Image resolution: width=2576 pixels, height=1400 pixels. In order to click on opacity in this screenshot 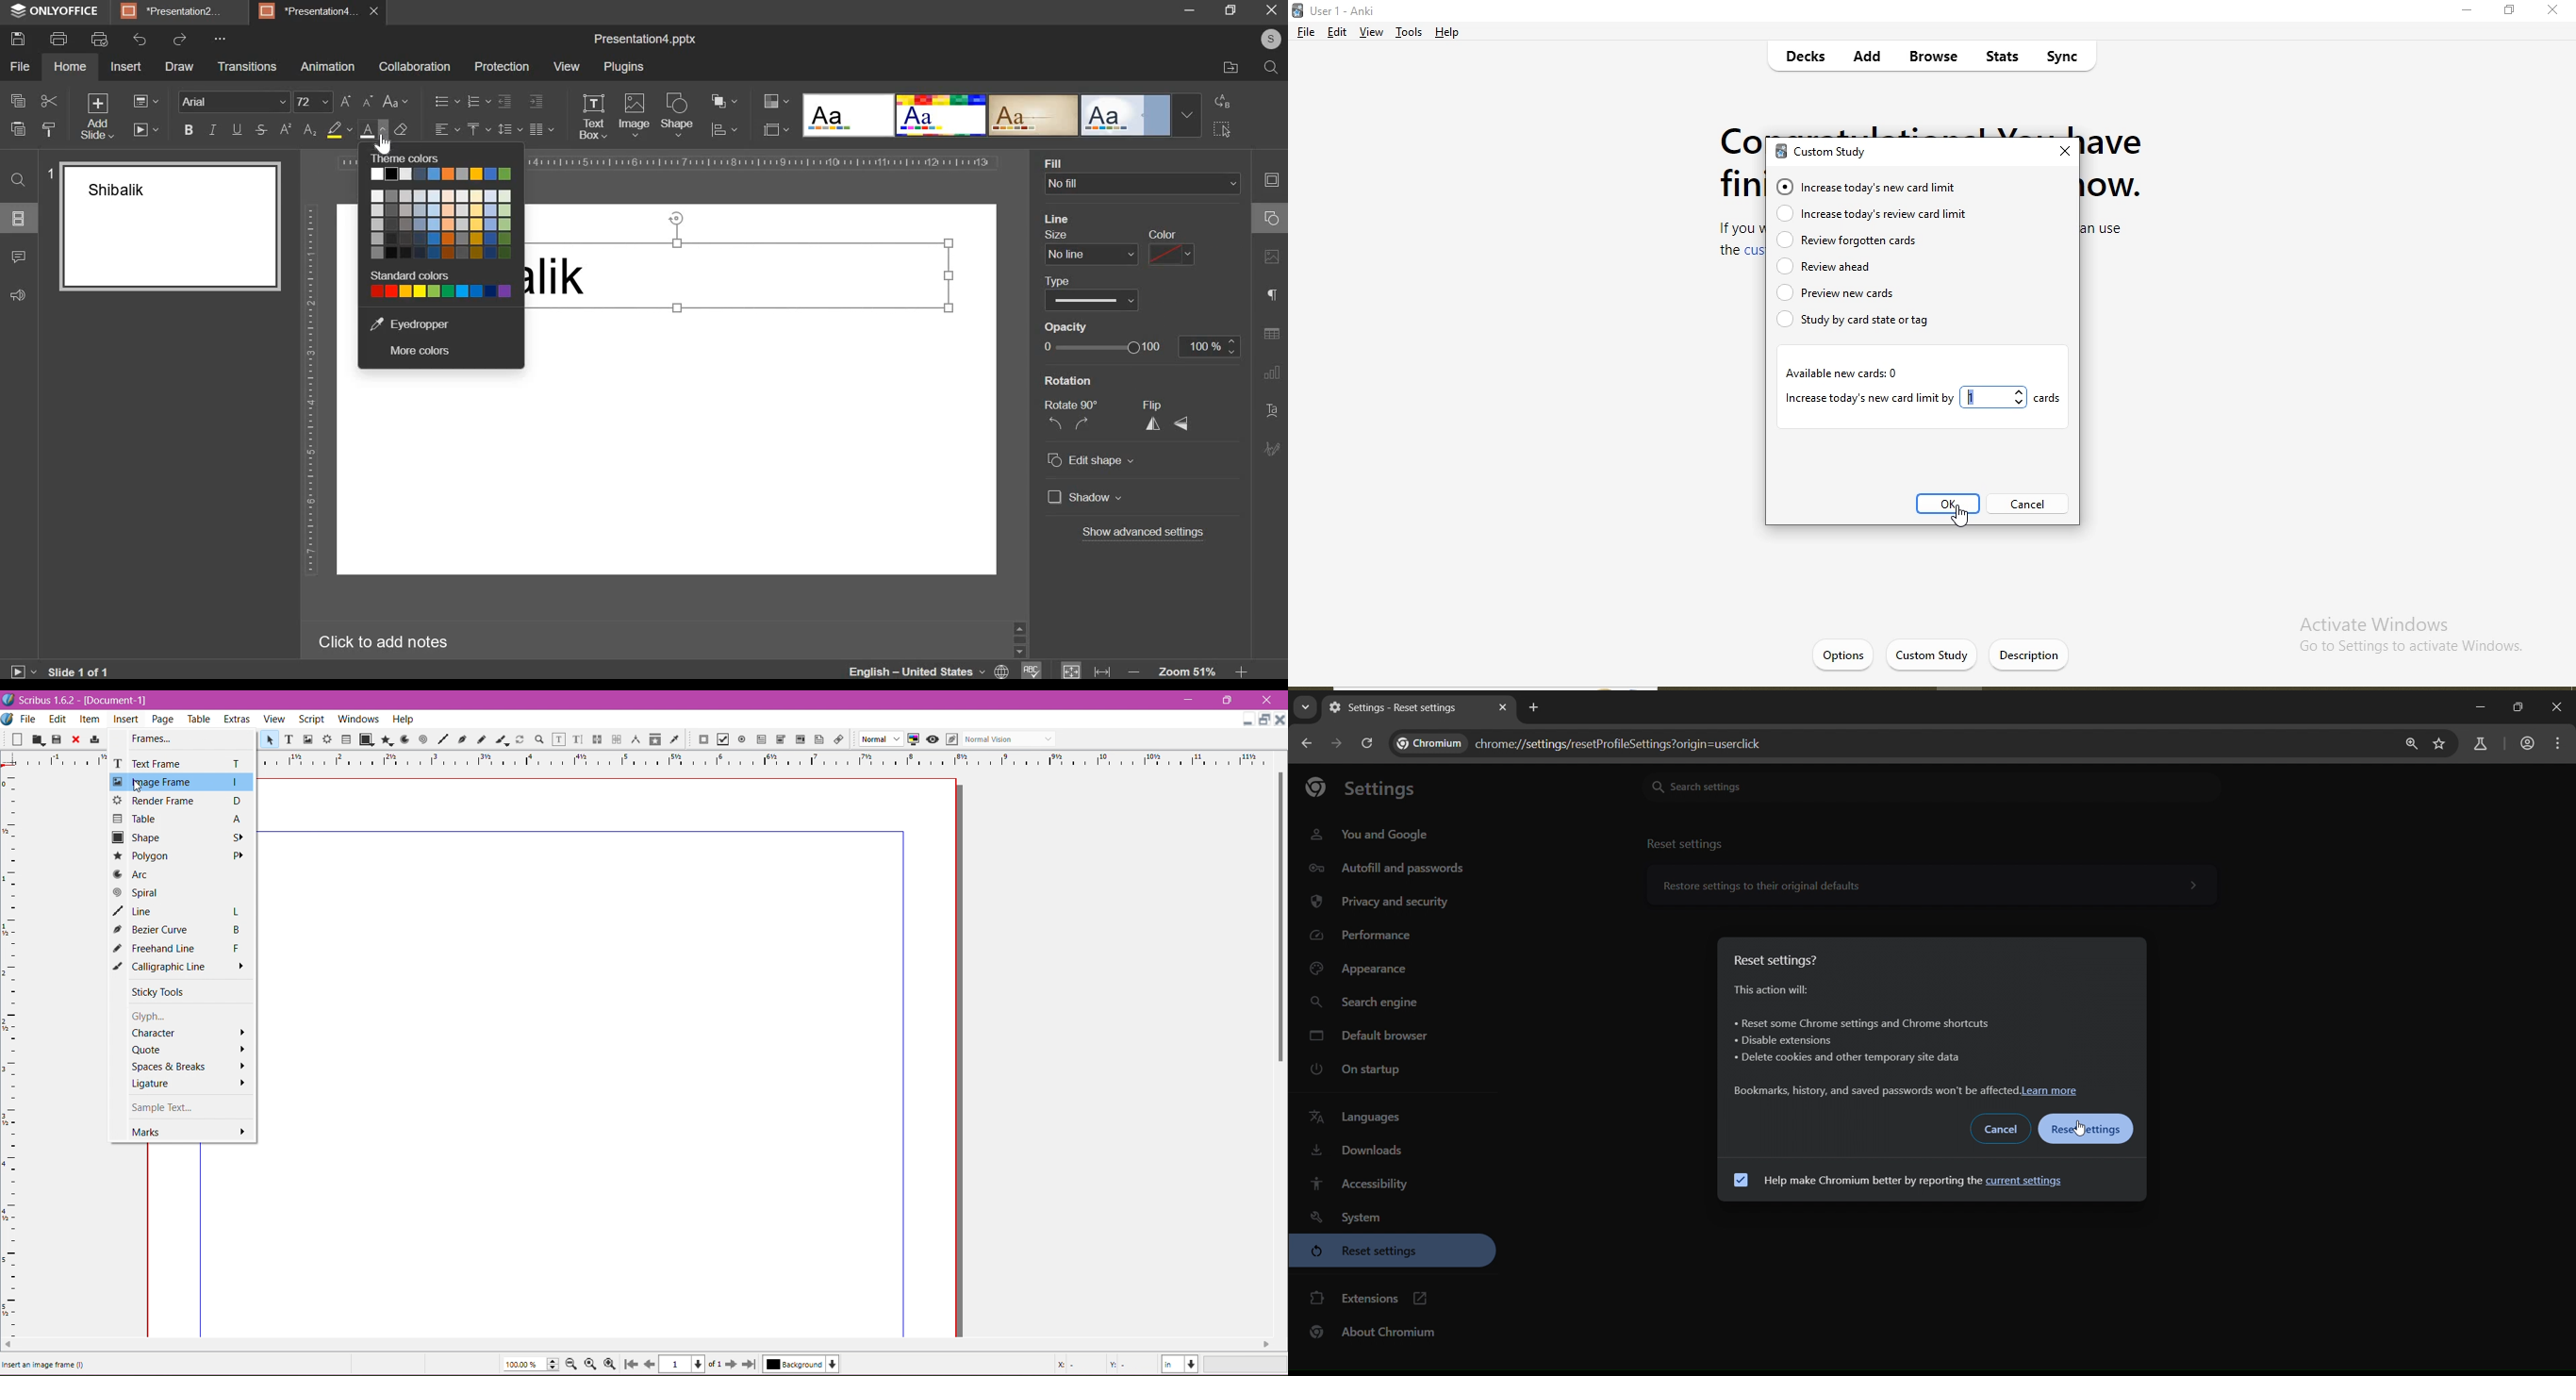, I will do `click(1068, 326)`.